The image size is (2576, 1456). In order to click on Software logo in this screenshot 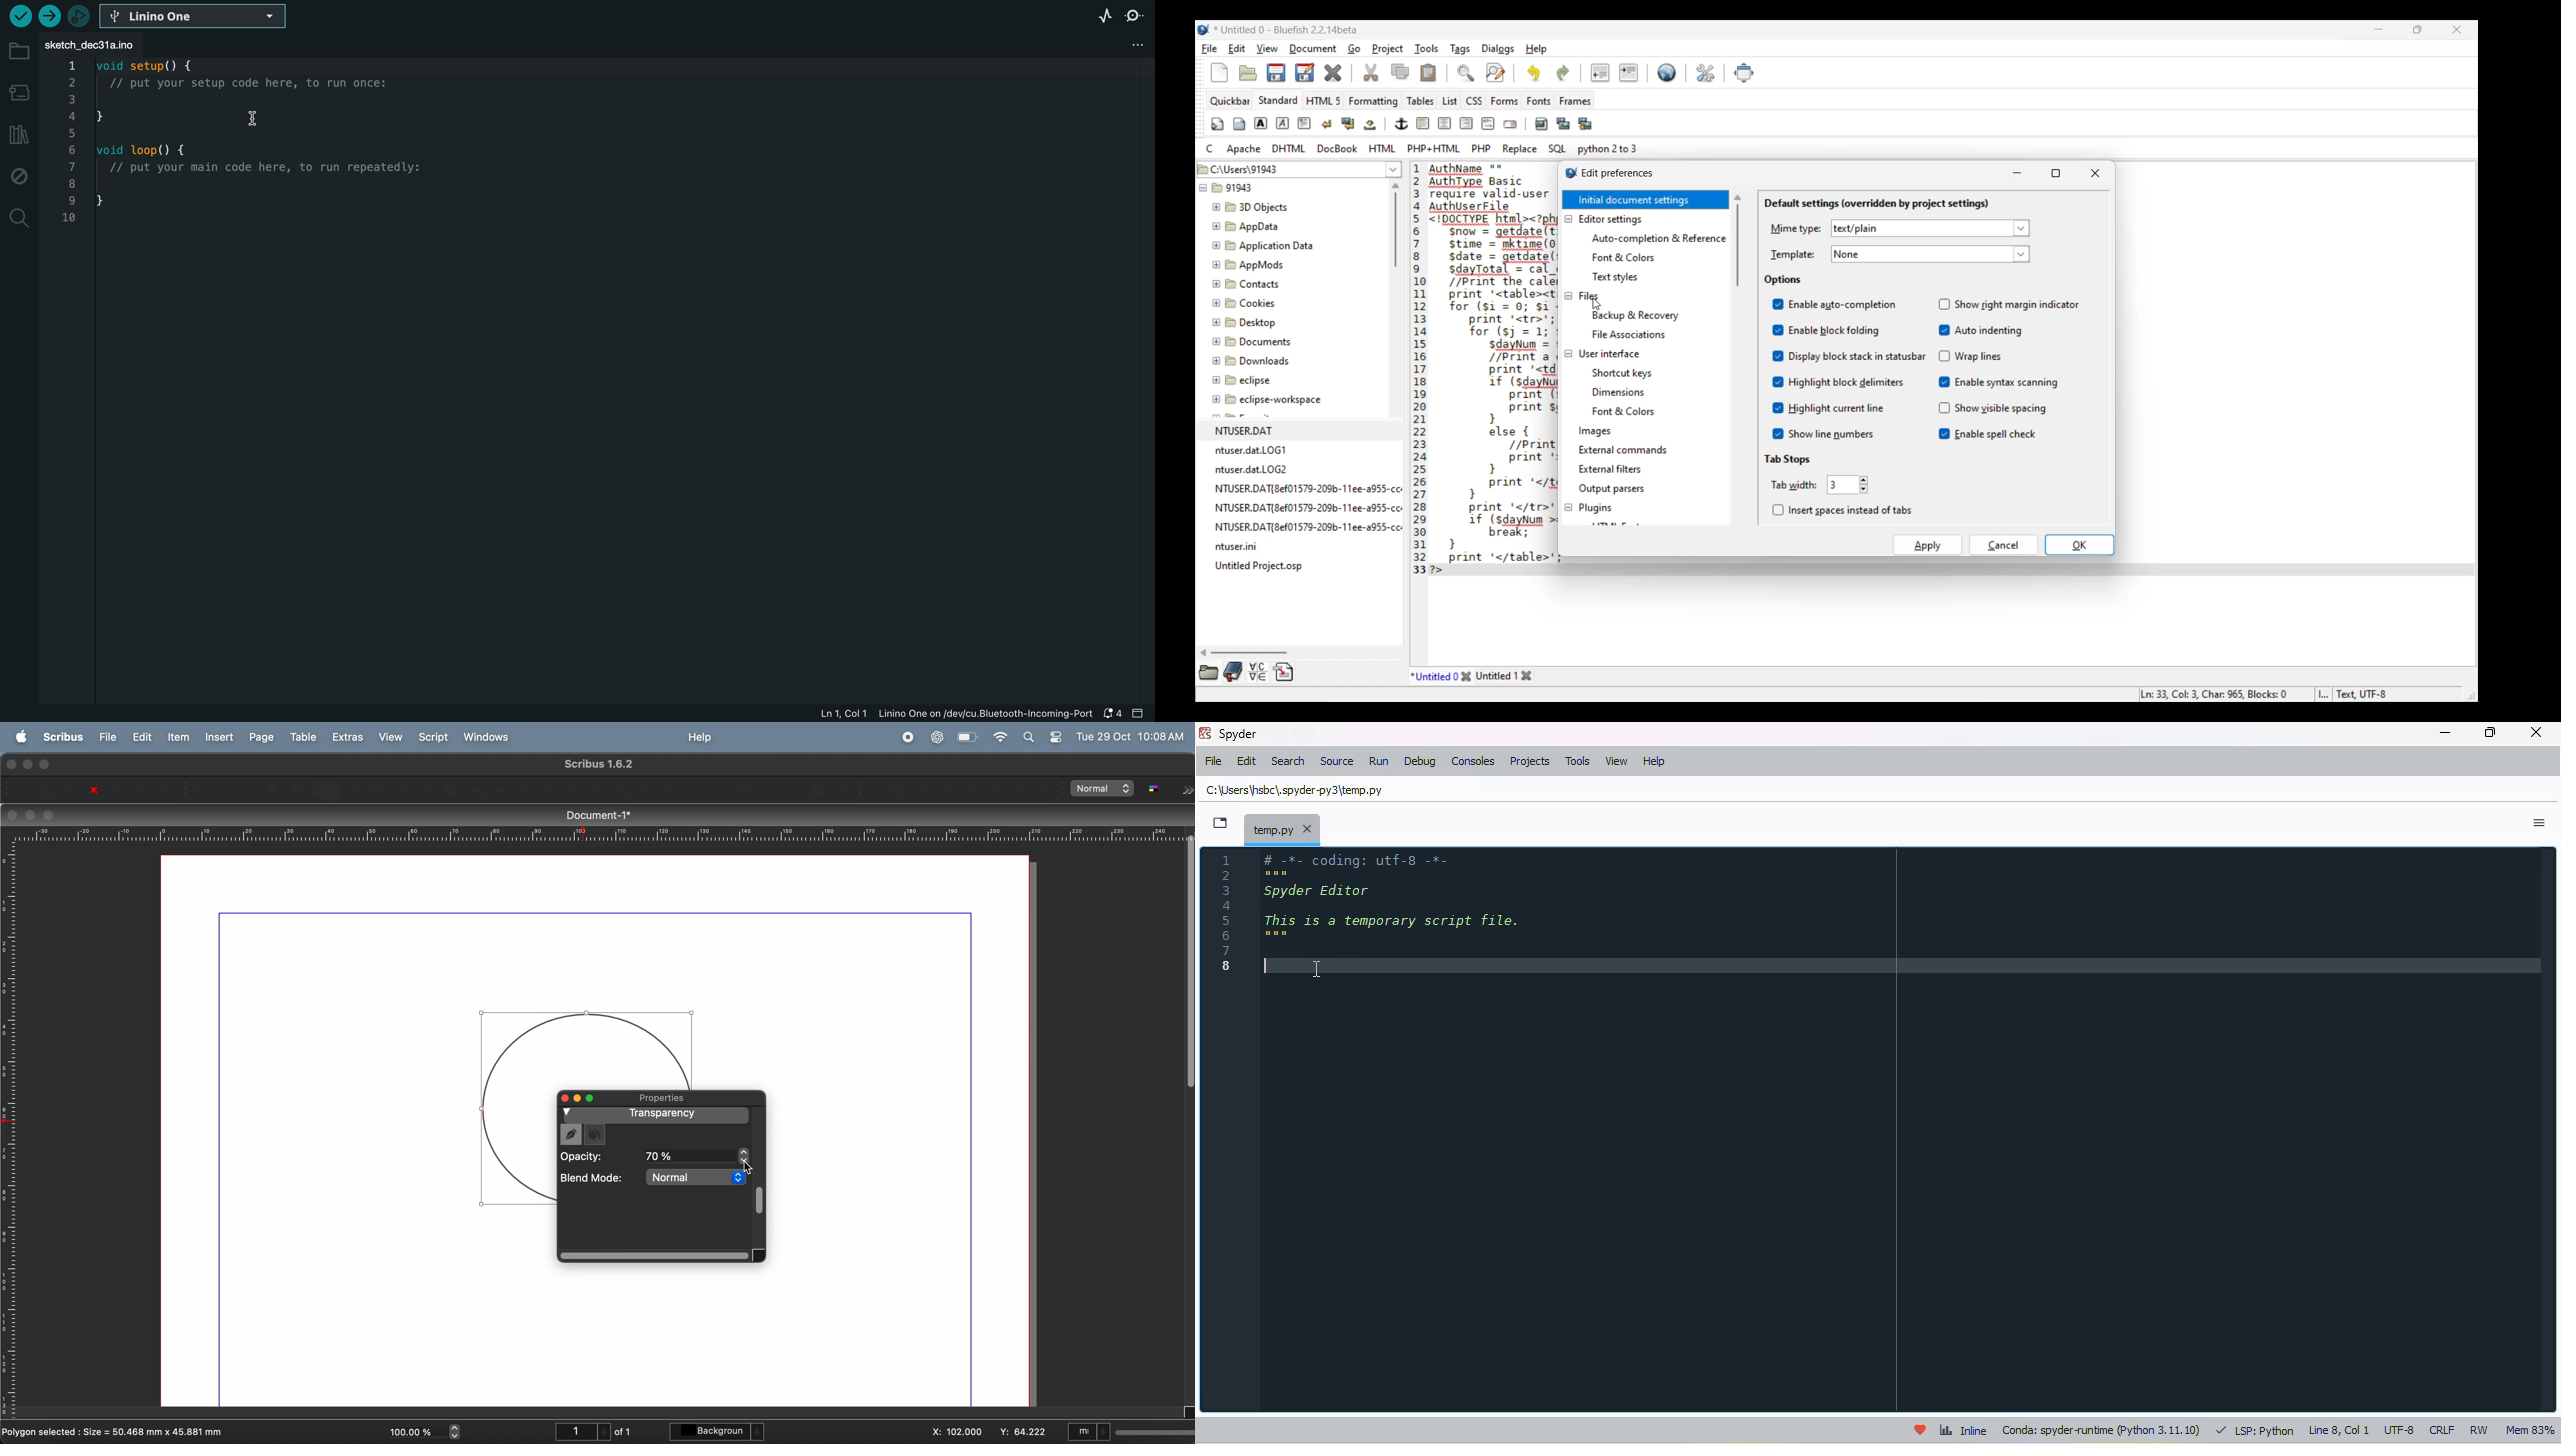, I will do `click(1204, 29)`.